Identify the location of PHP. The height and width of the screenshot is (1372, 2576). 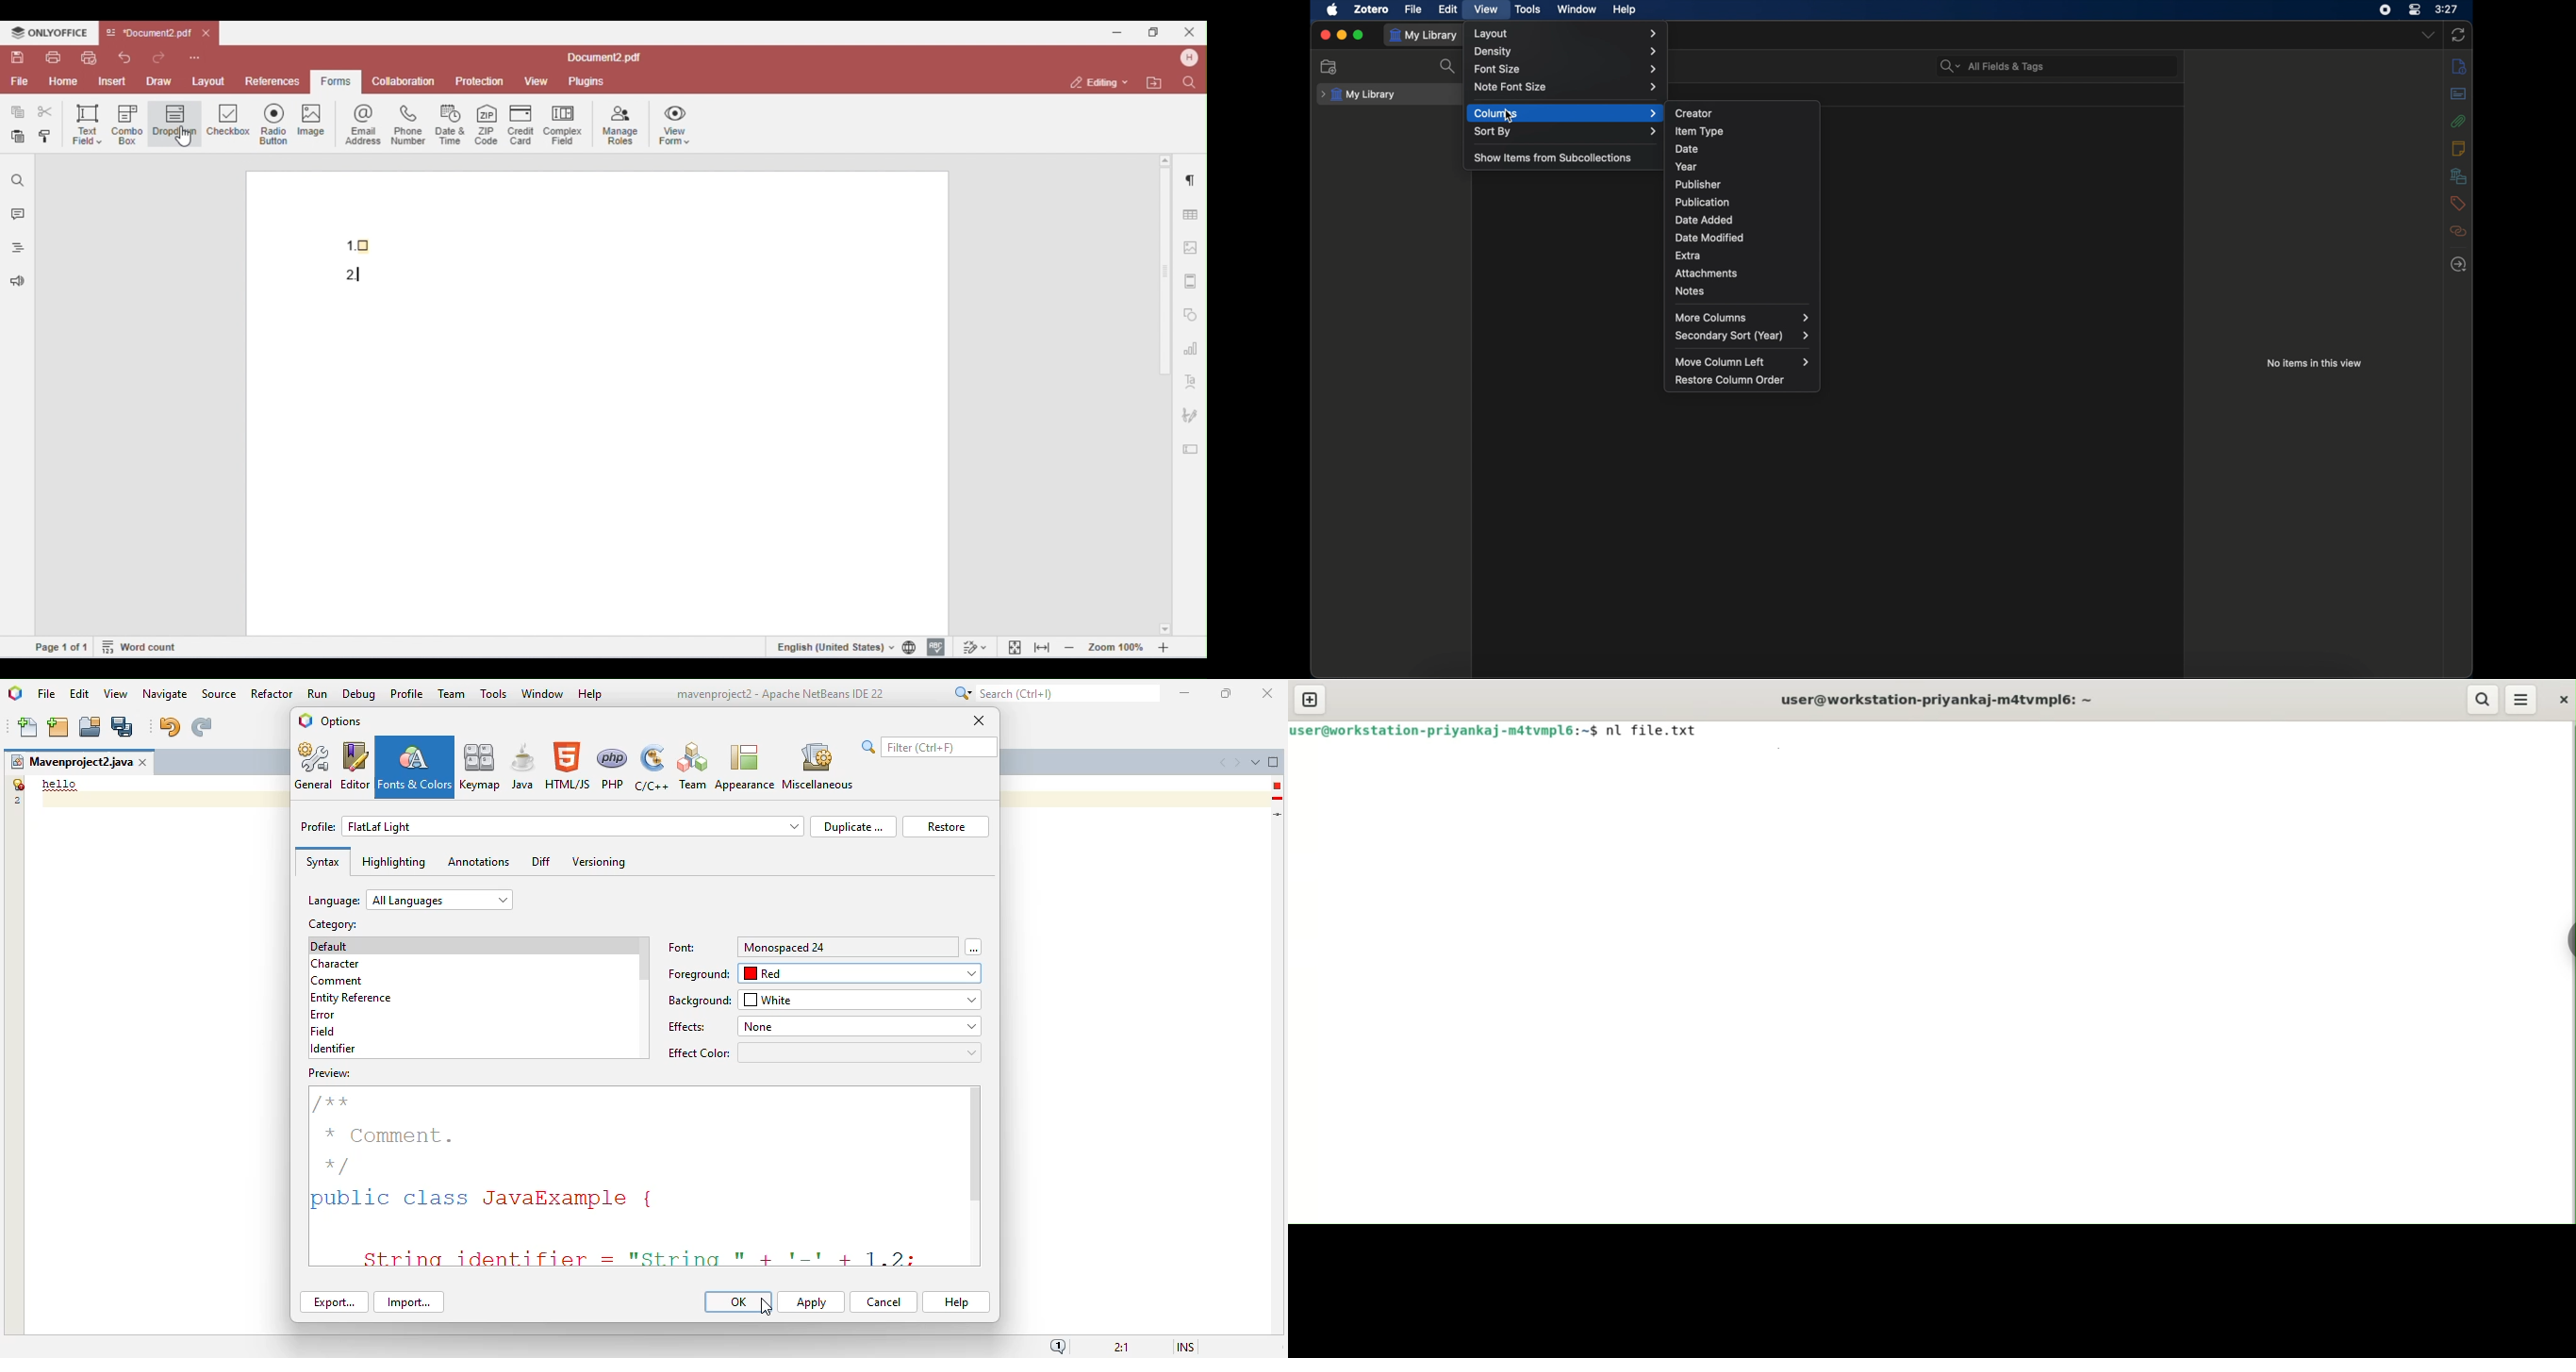
(613, 768).